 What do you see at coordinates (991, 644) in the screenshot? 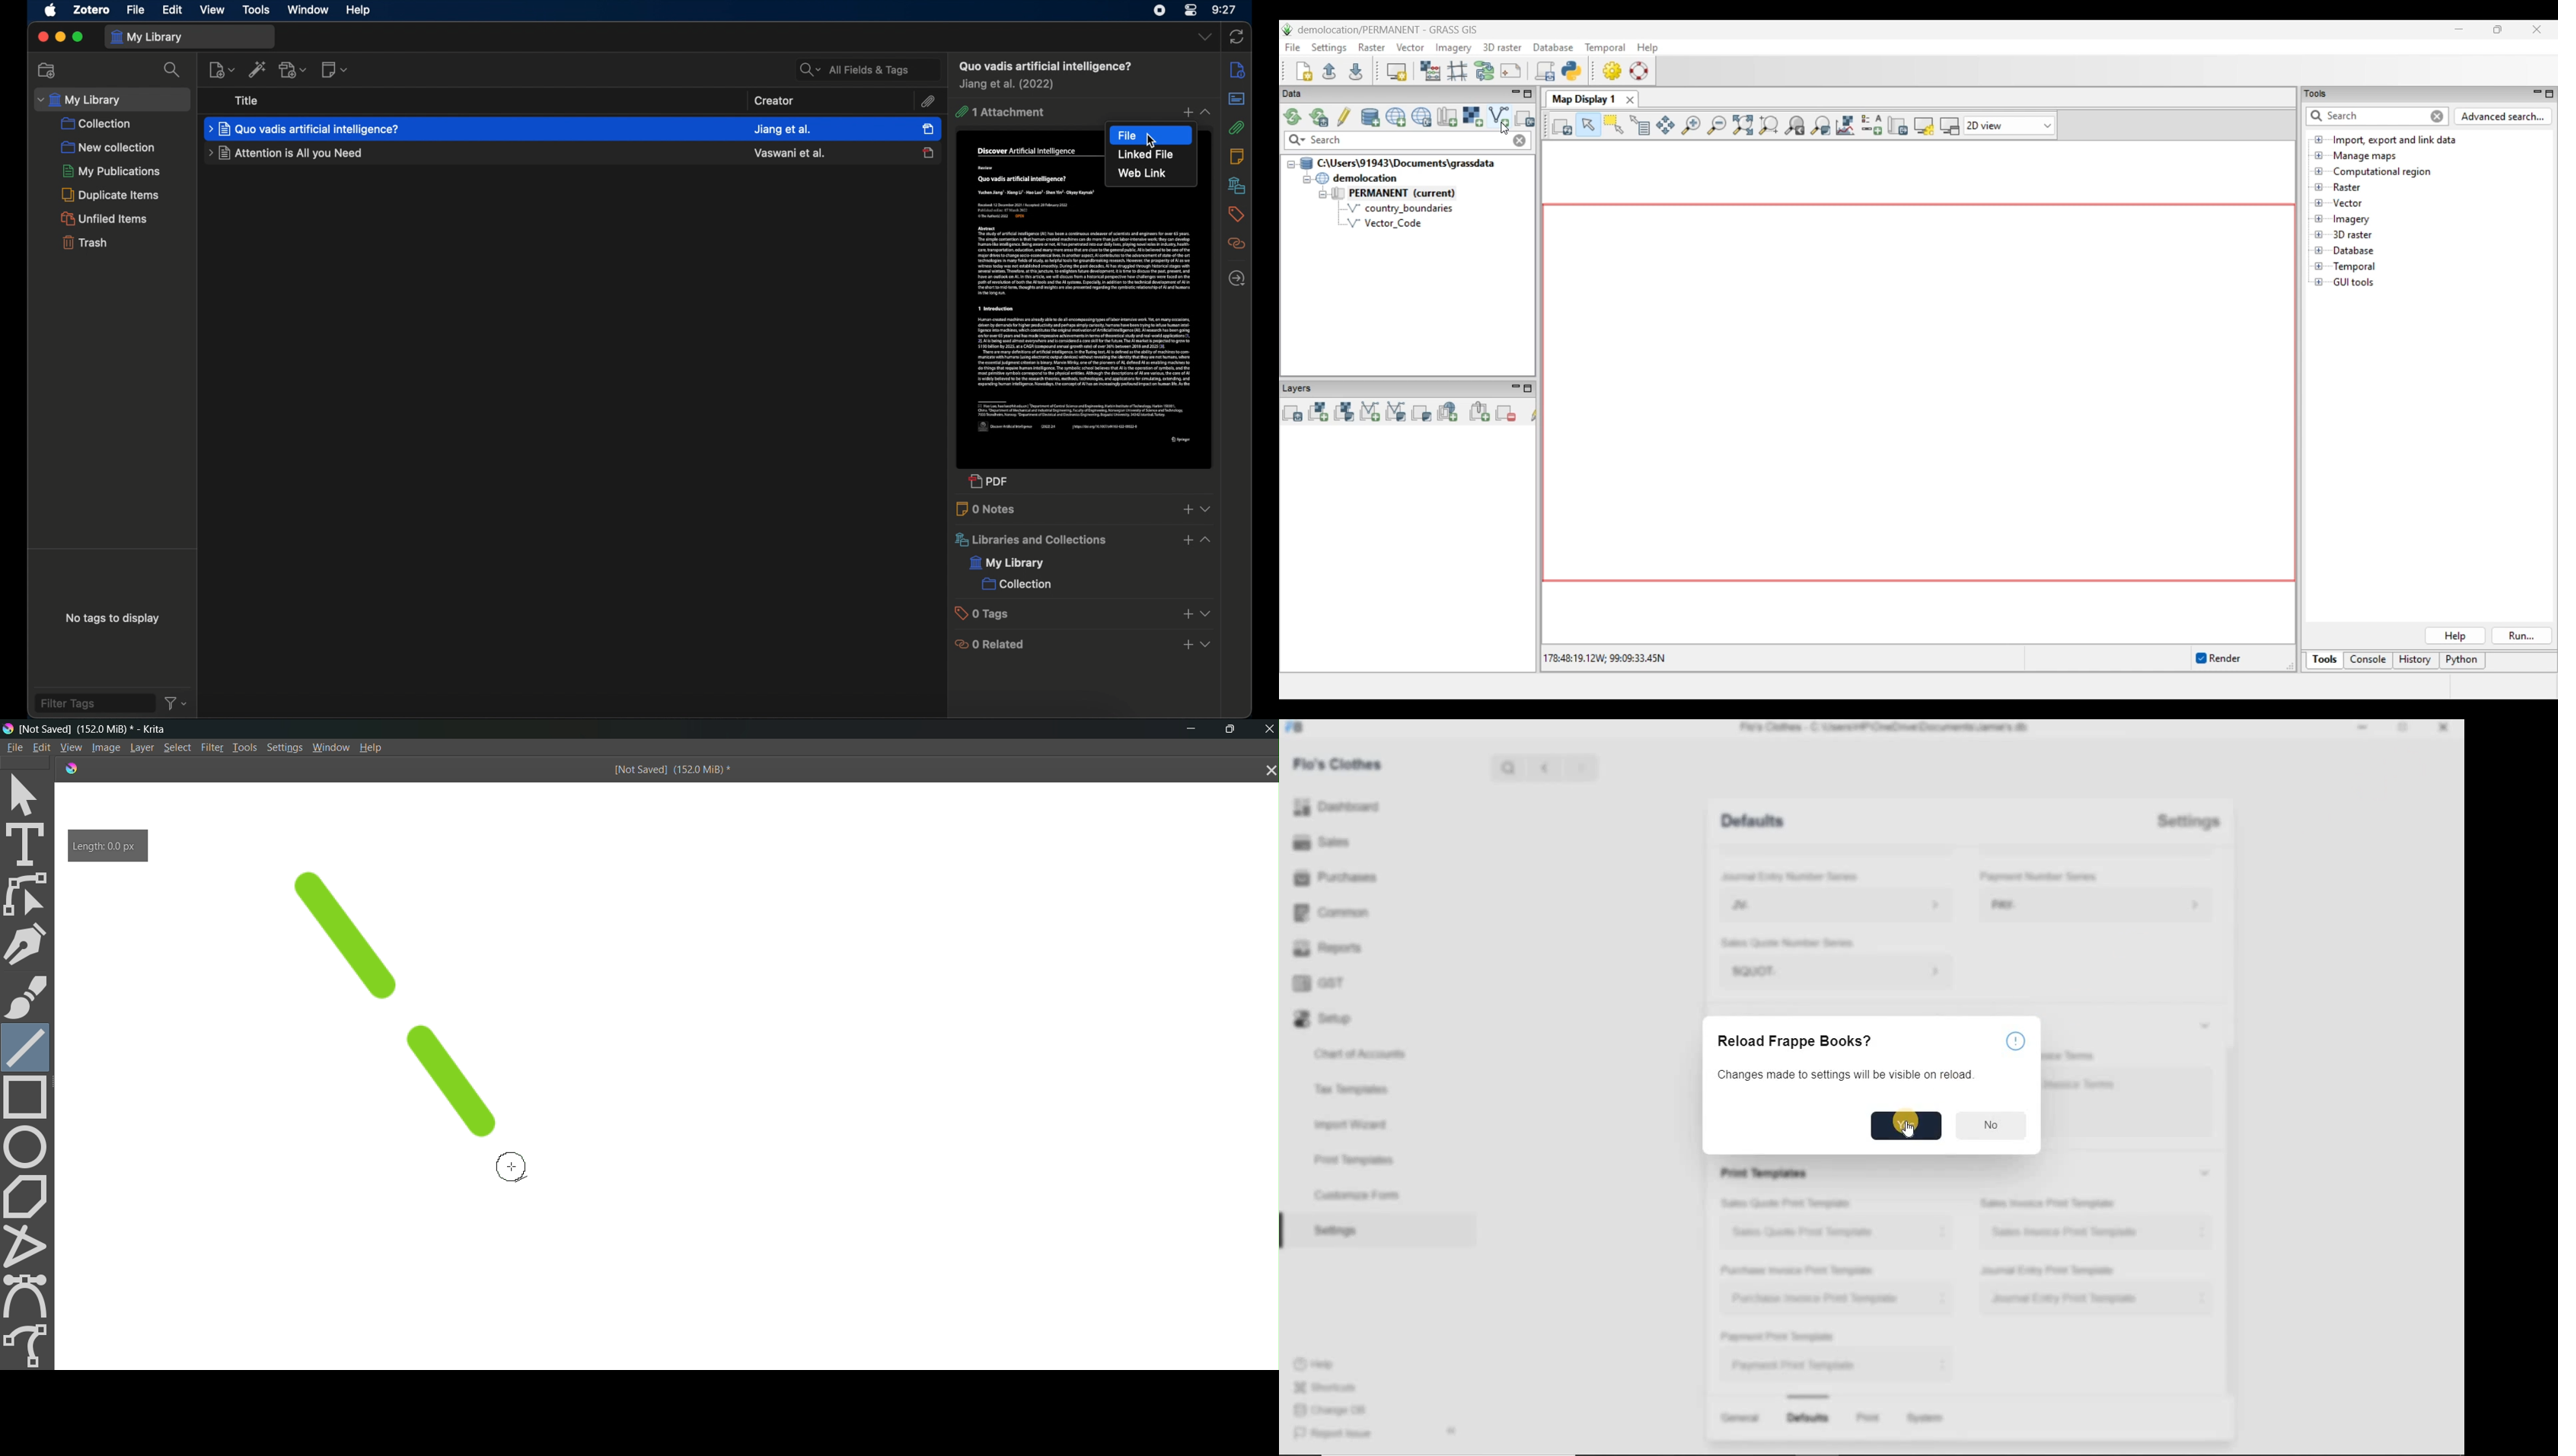
I see `0 related` at bounding box center [991, 644].